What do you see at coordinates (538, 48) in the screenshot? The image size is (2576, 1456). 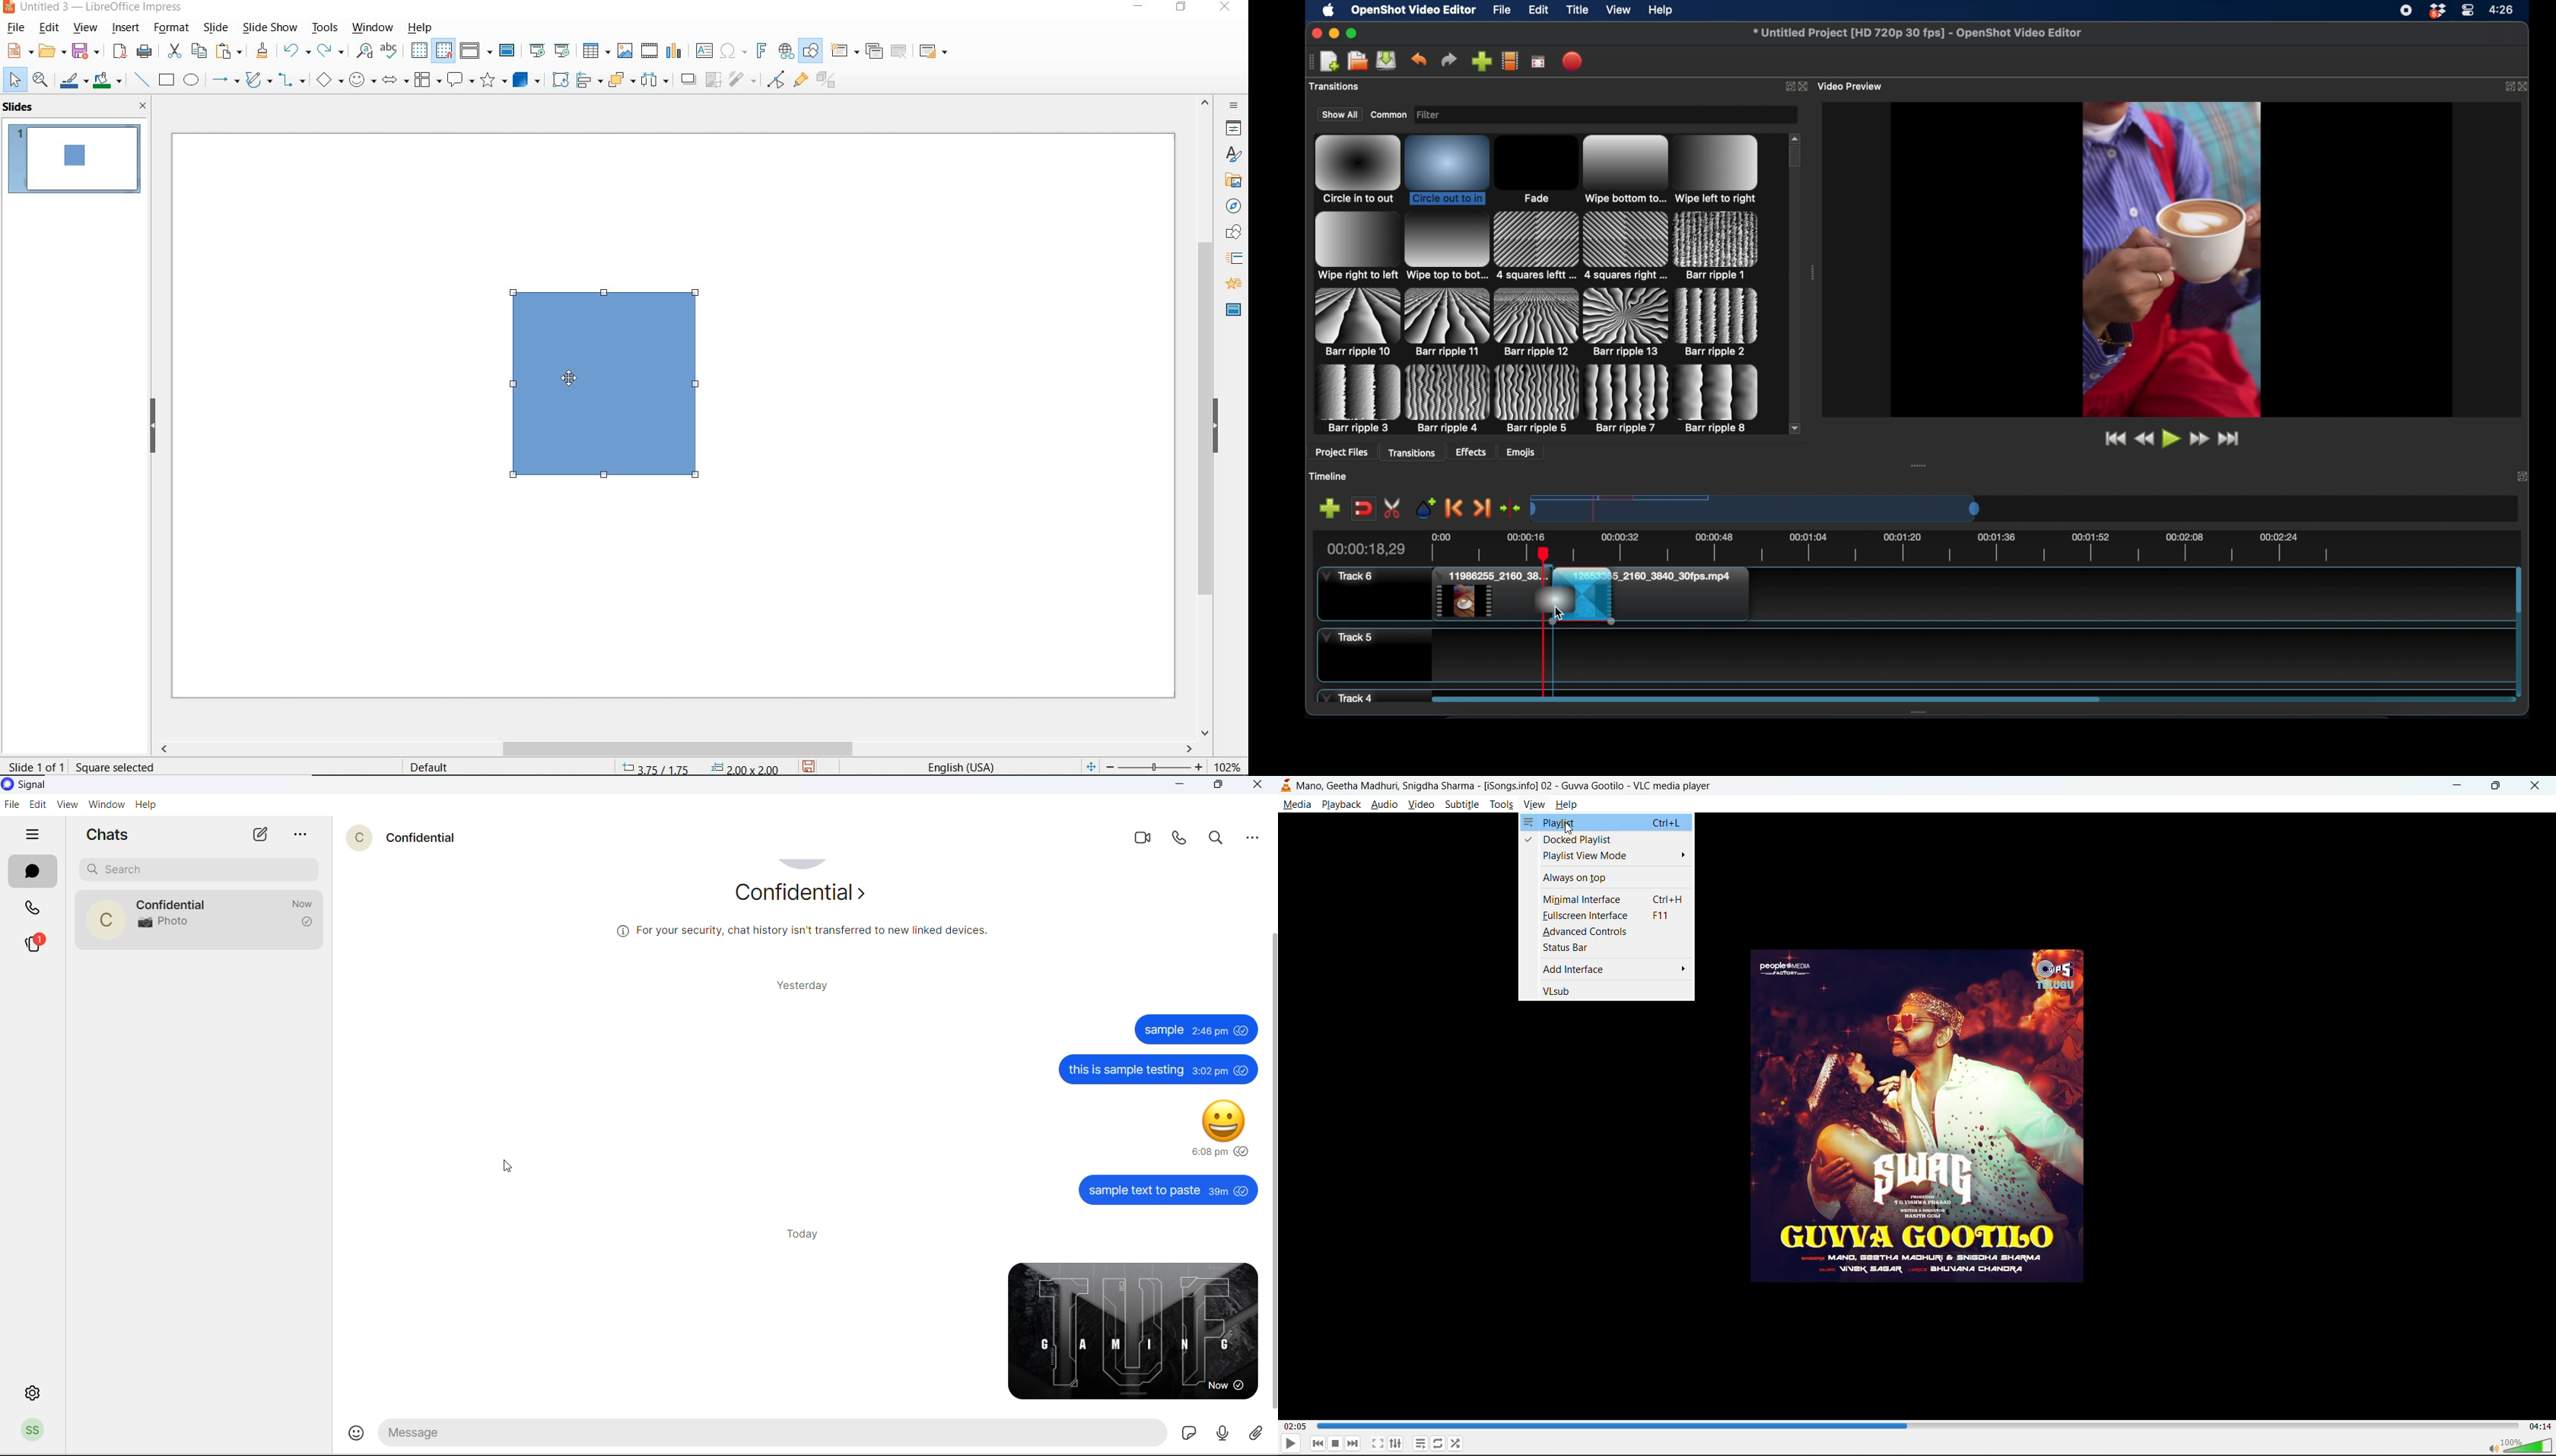 I see `start from first slide` at bounding box center [538, 48].